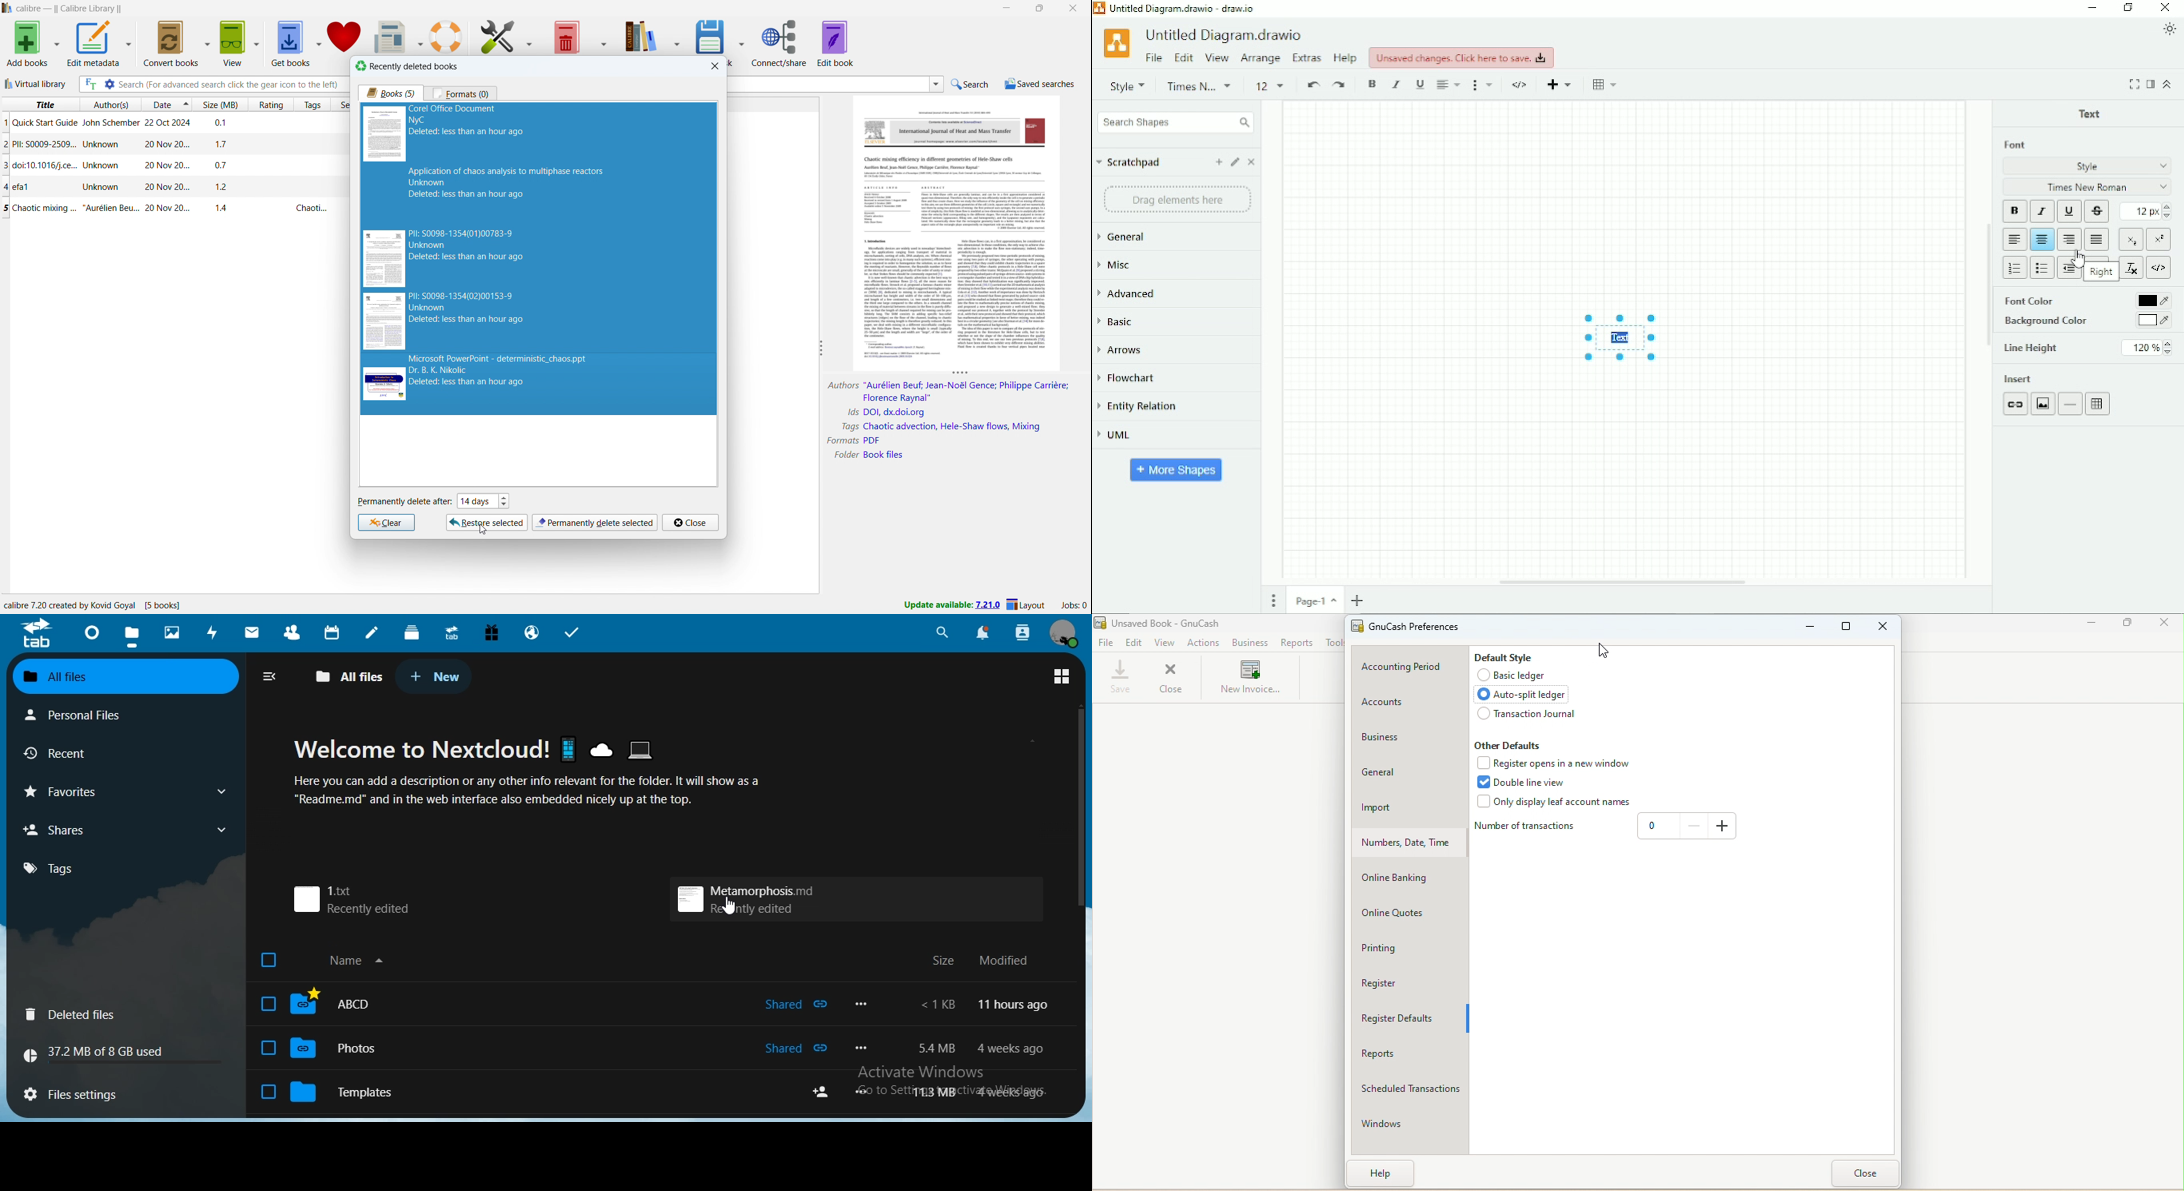 The height and width of the screenshot is (1204, 2184). I want to click on favorites, so click(70, 793).